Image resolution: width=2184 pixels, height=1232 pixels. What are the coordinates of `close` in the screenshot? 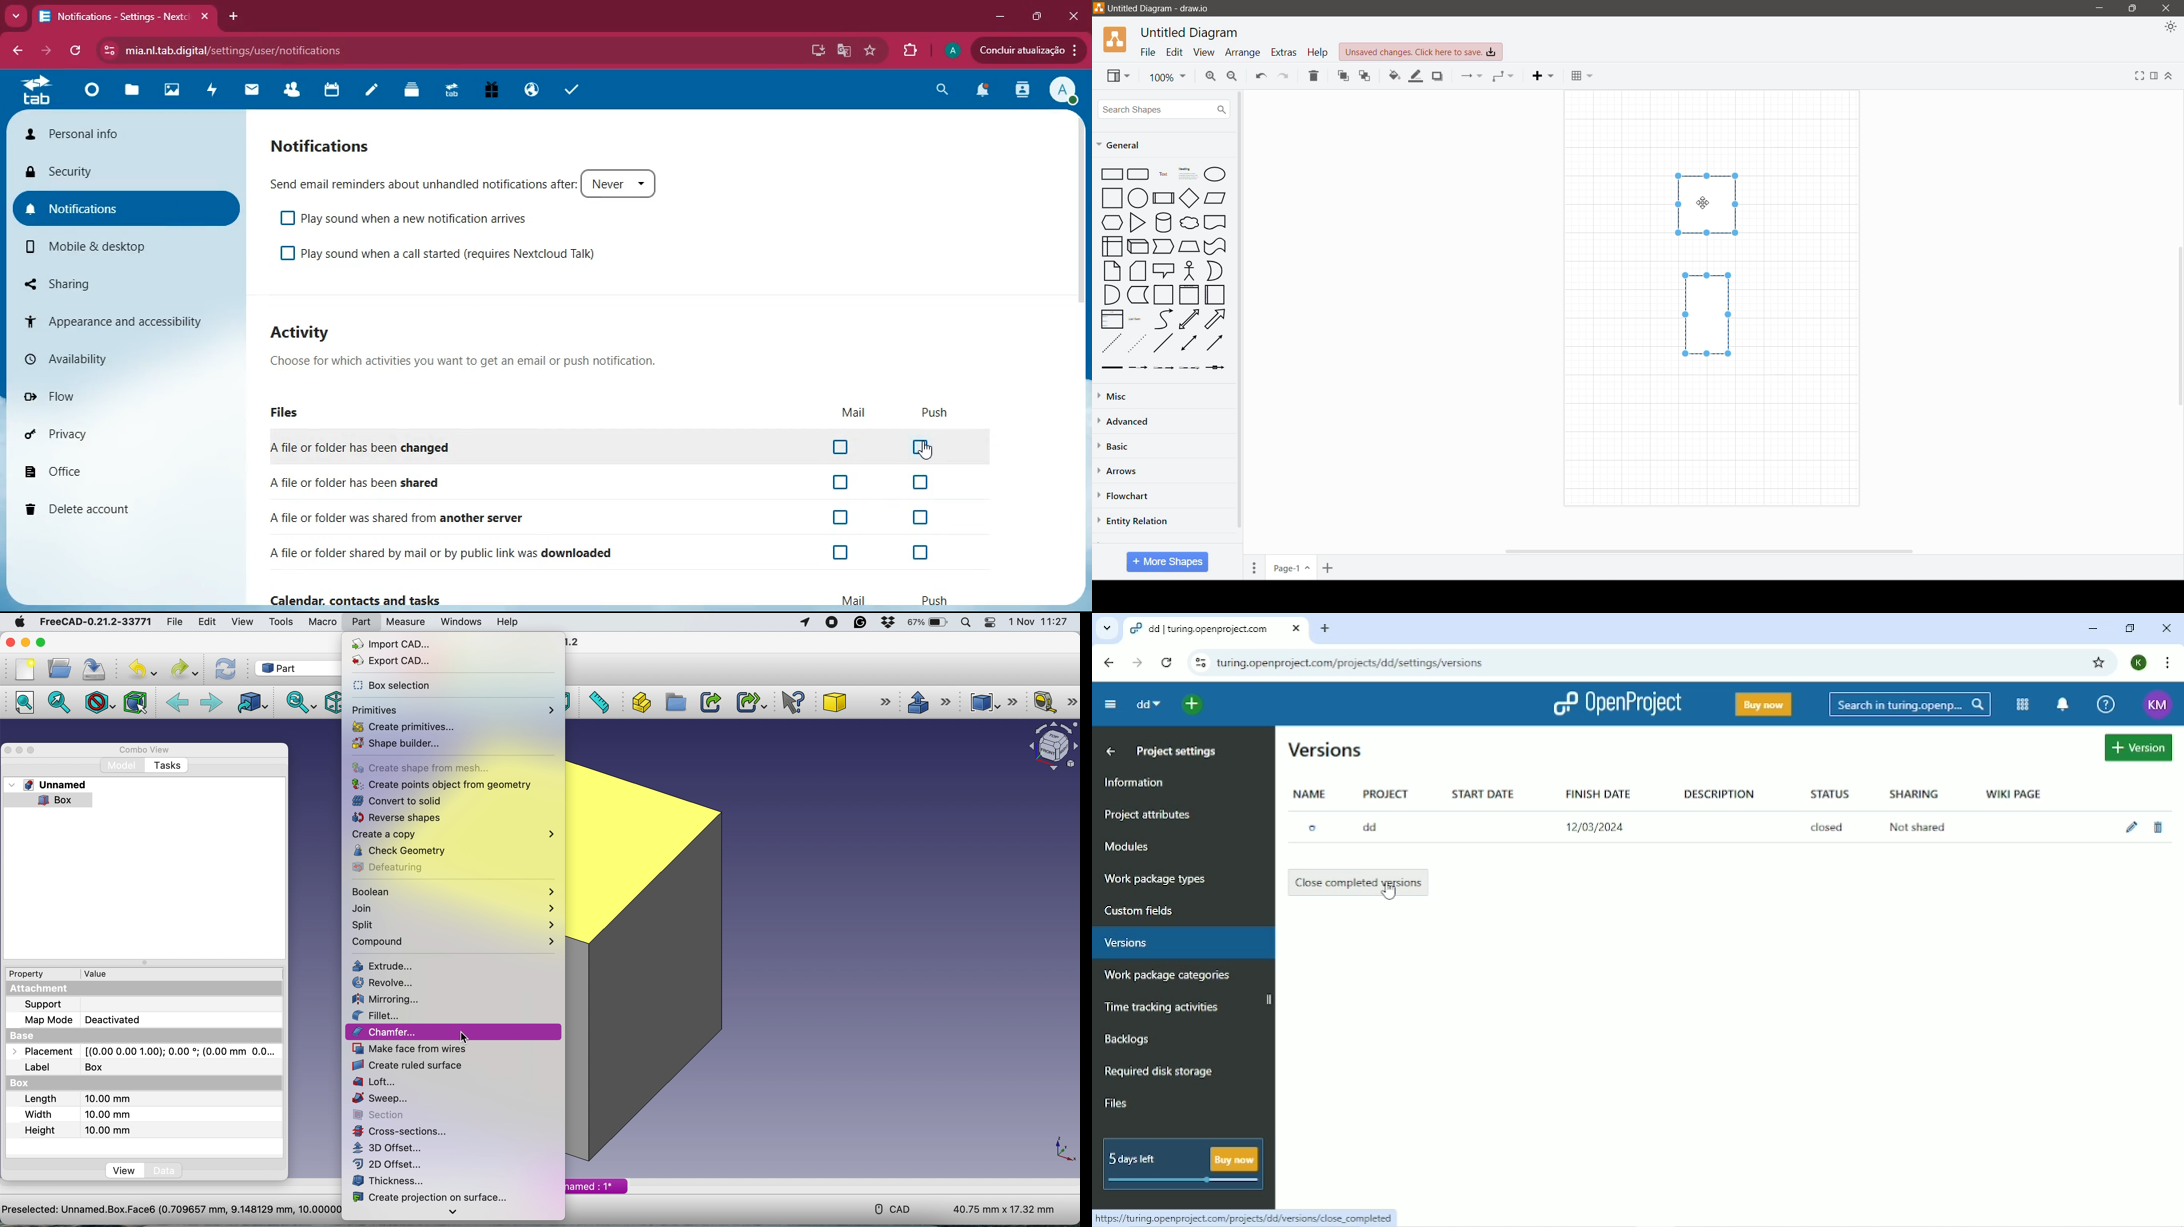 It's located at (9, 750).